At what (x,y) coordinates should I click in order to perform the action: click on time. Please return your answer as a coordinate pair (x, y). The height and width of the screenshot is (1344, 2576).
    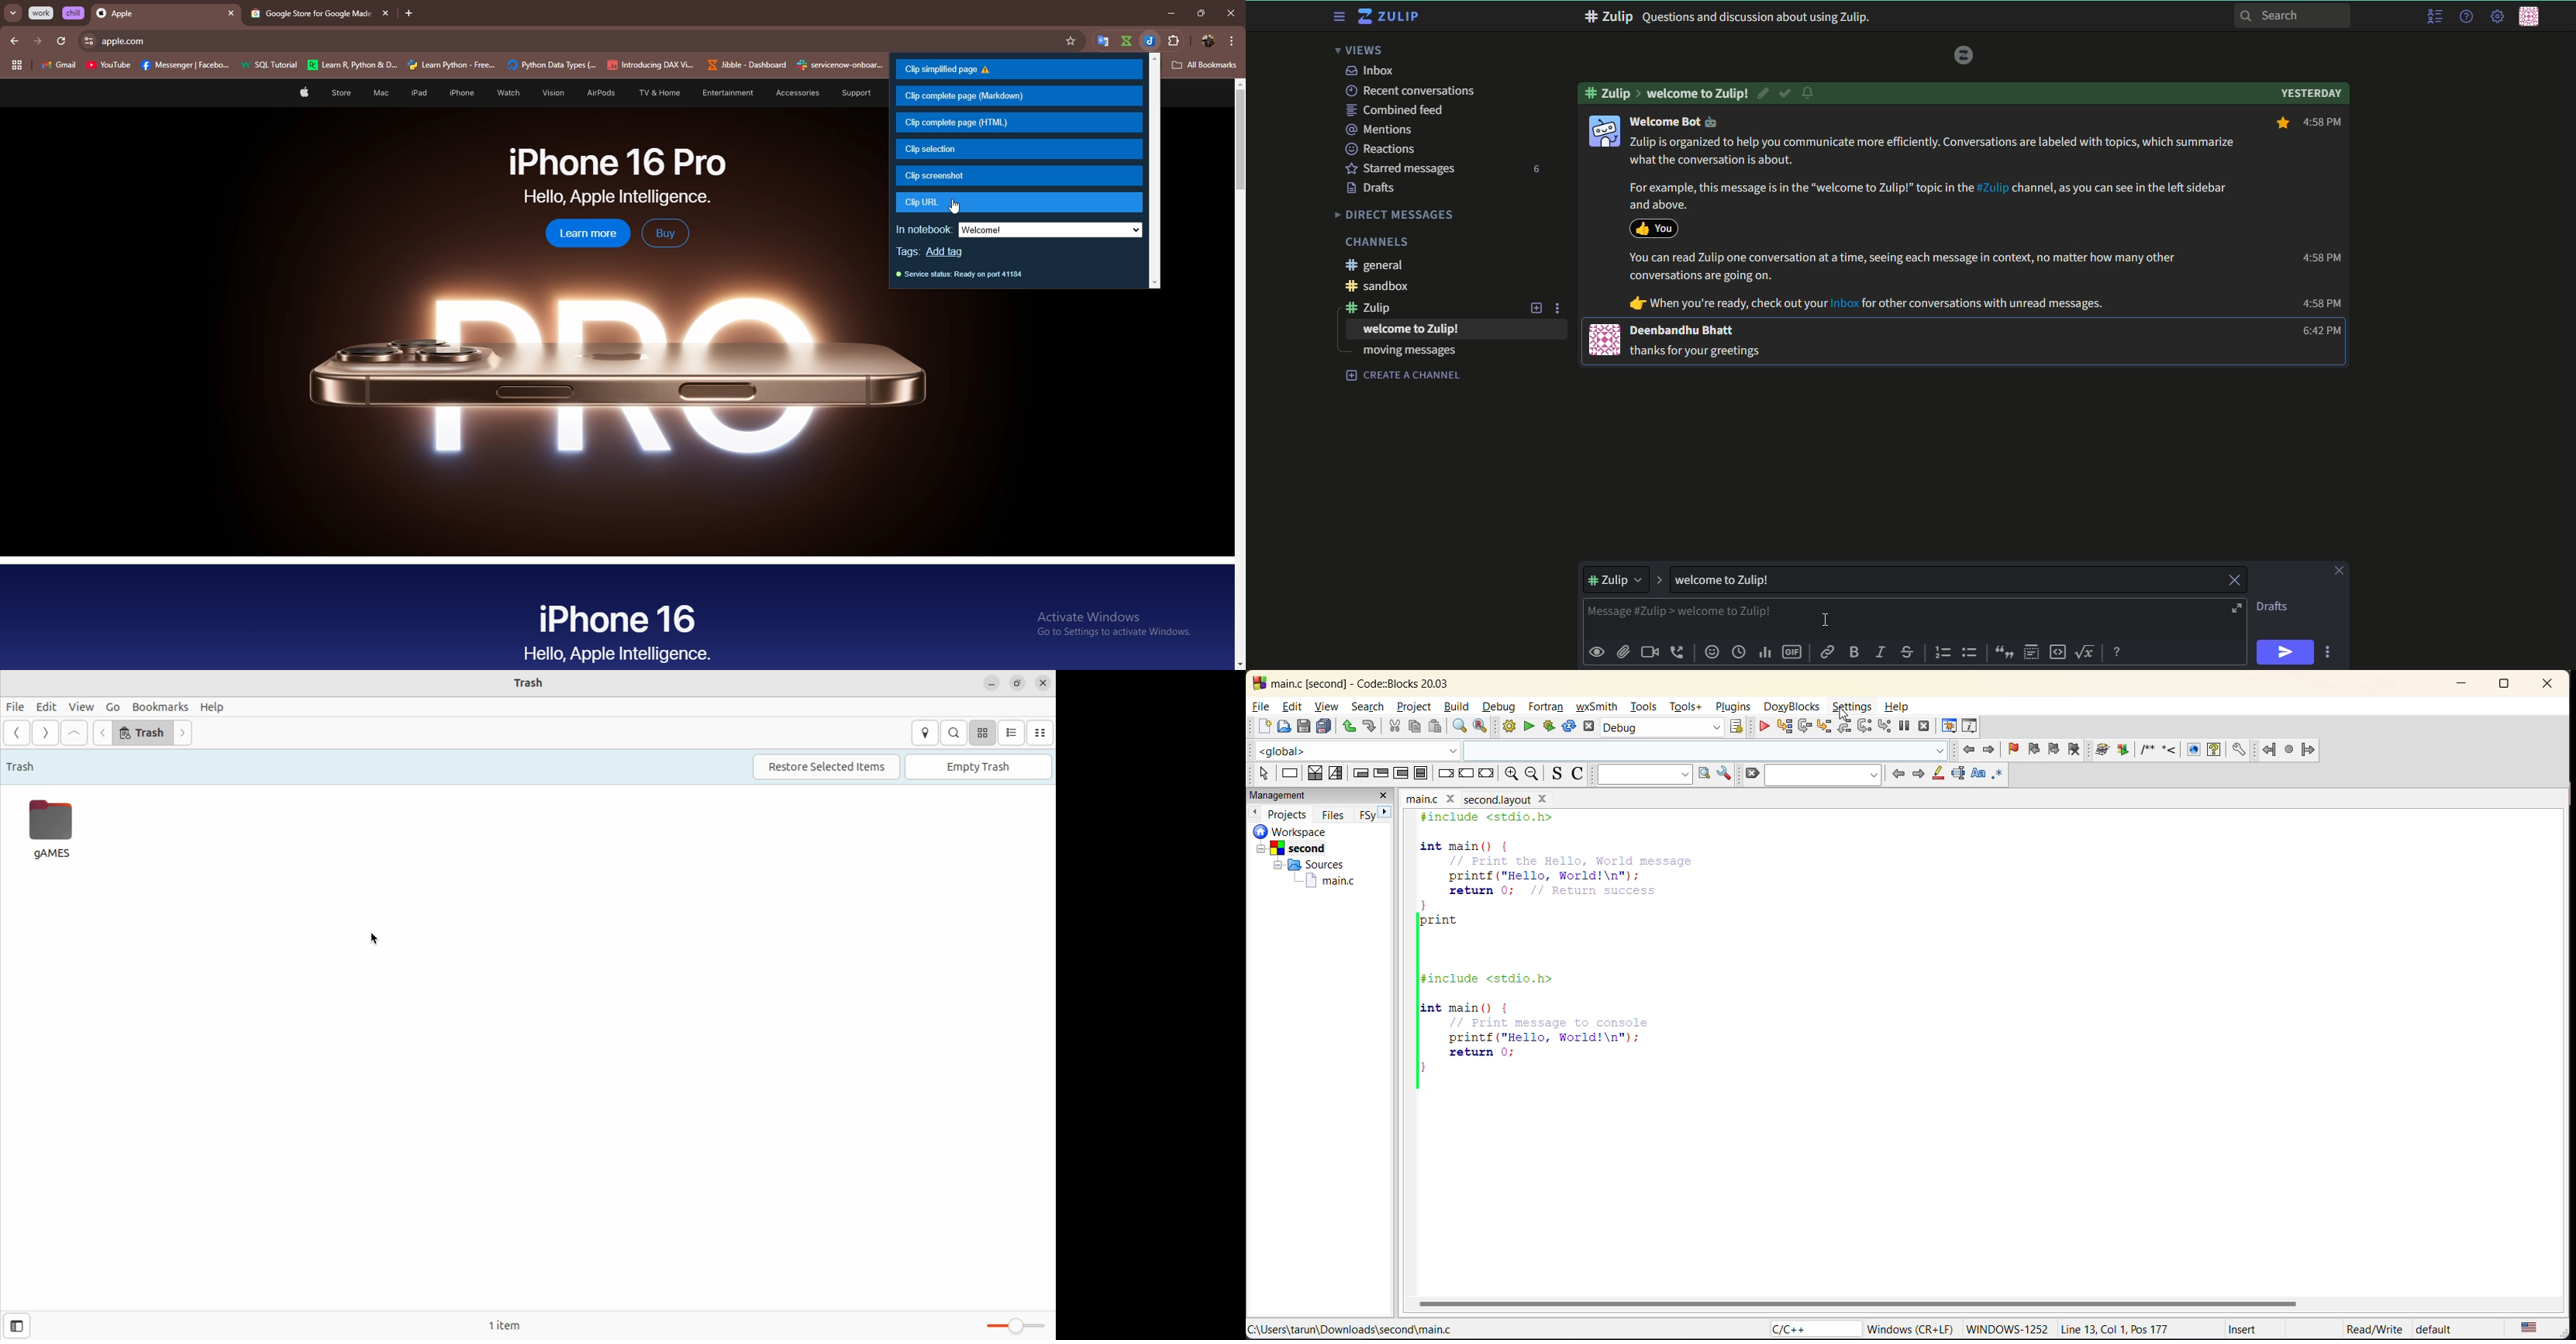
    Looking at the image, I should click on (1740, 653).